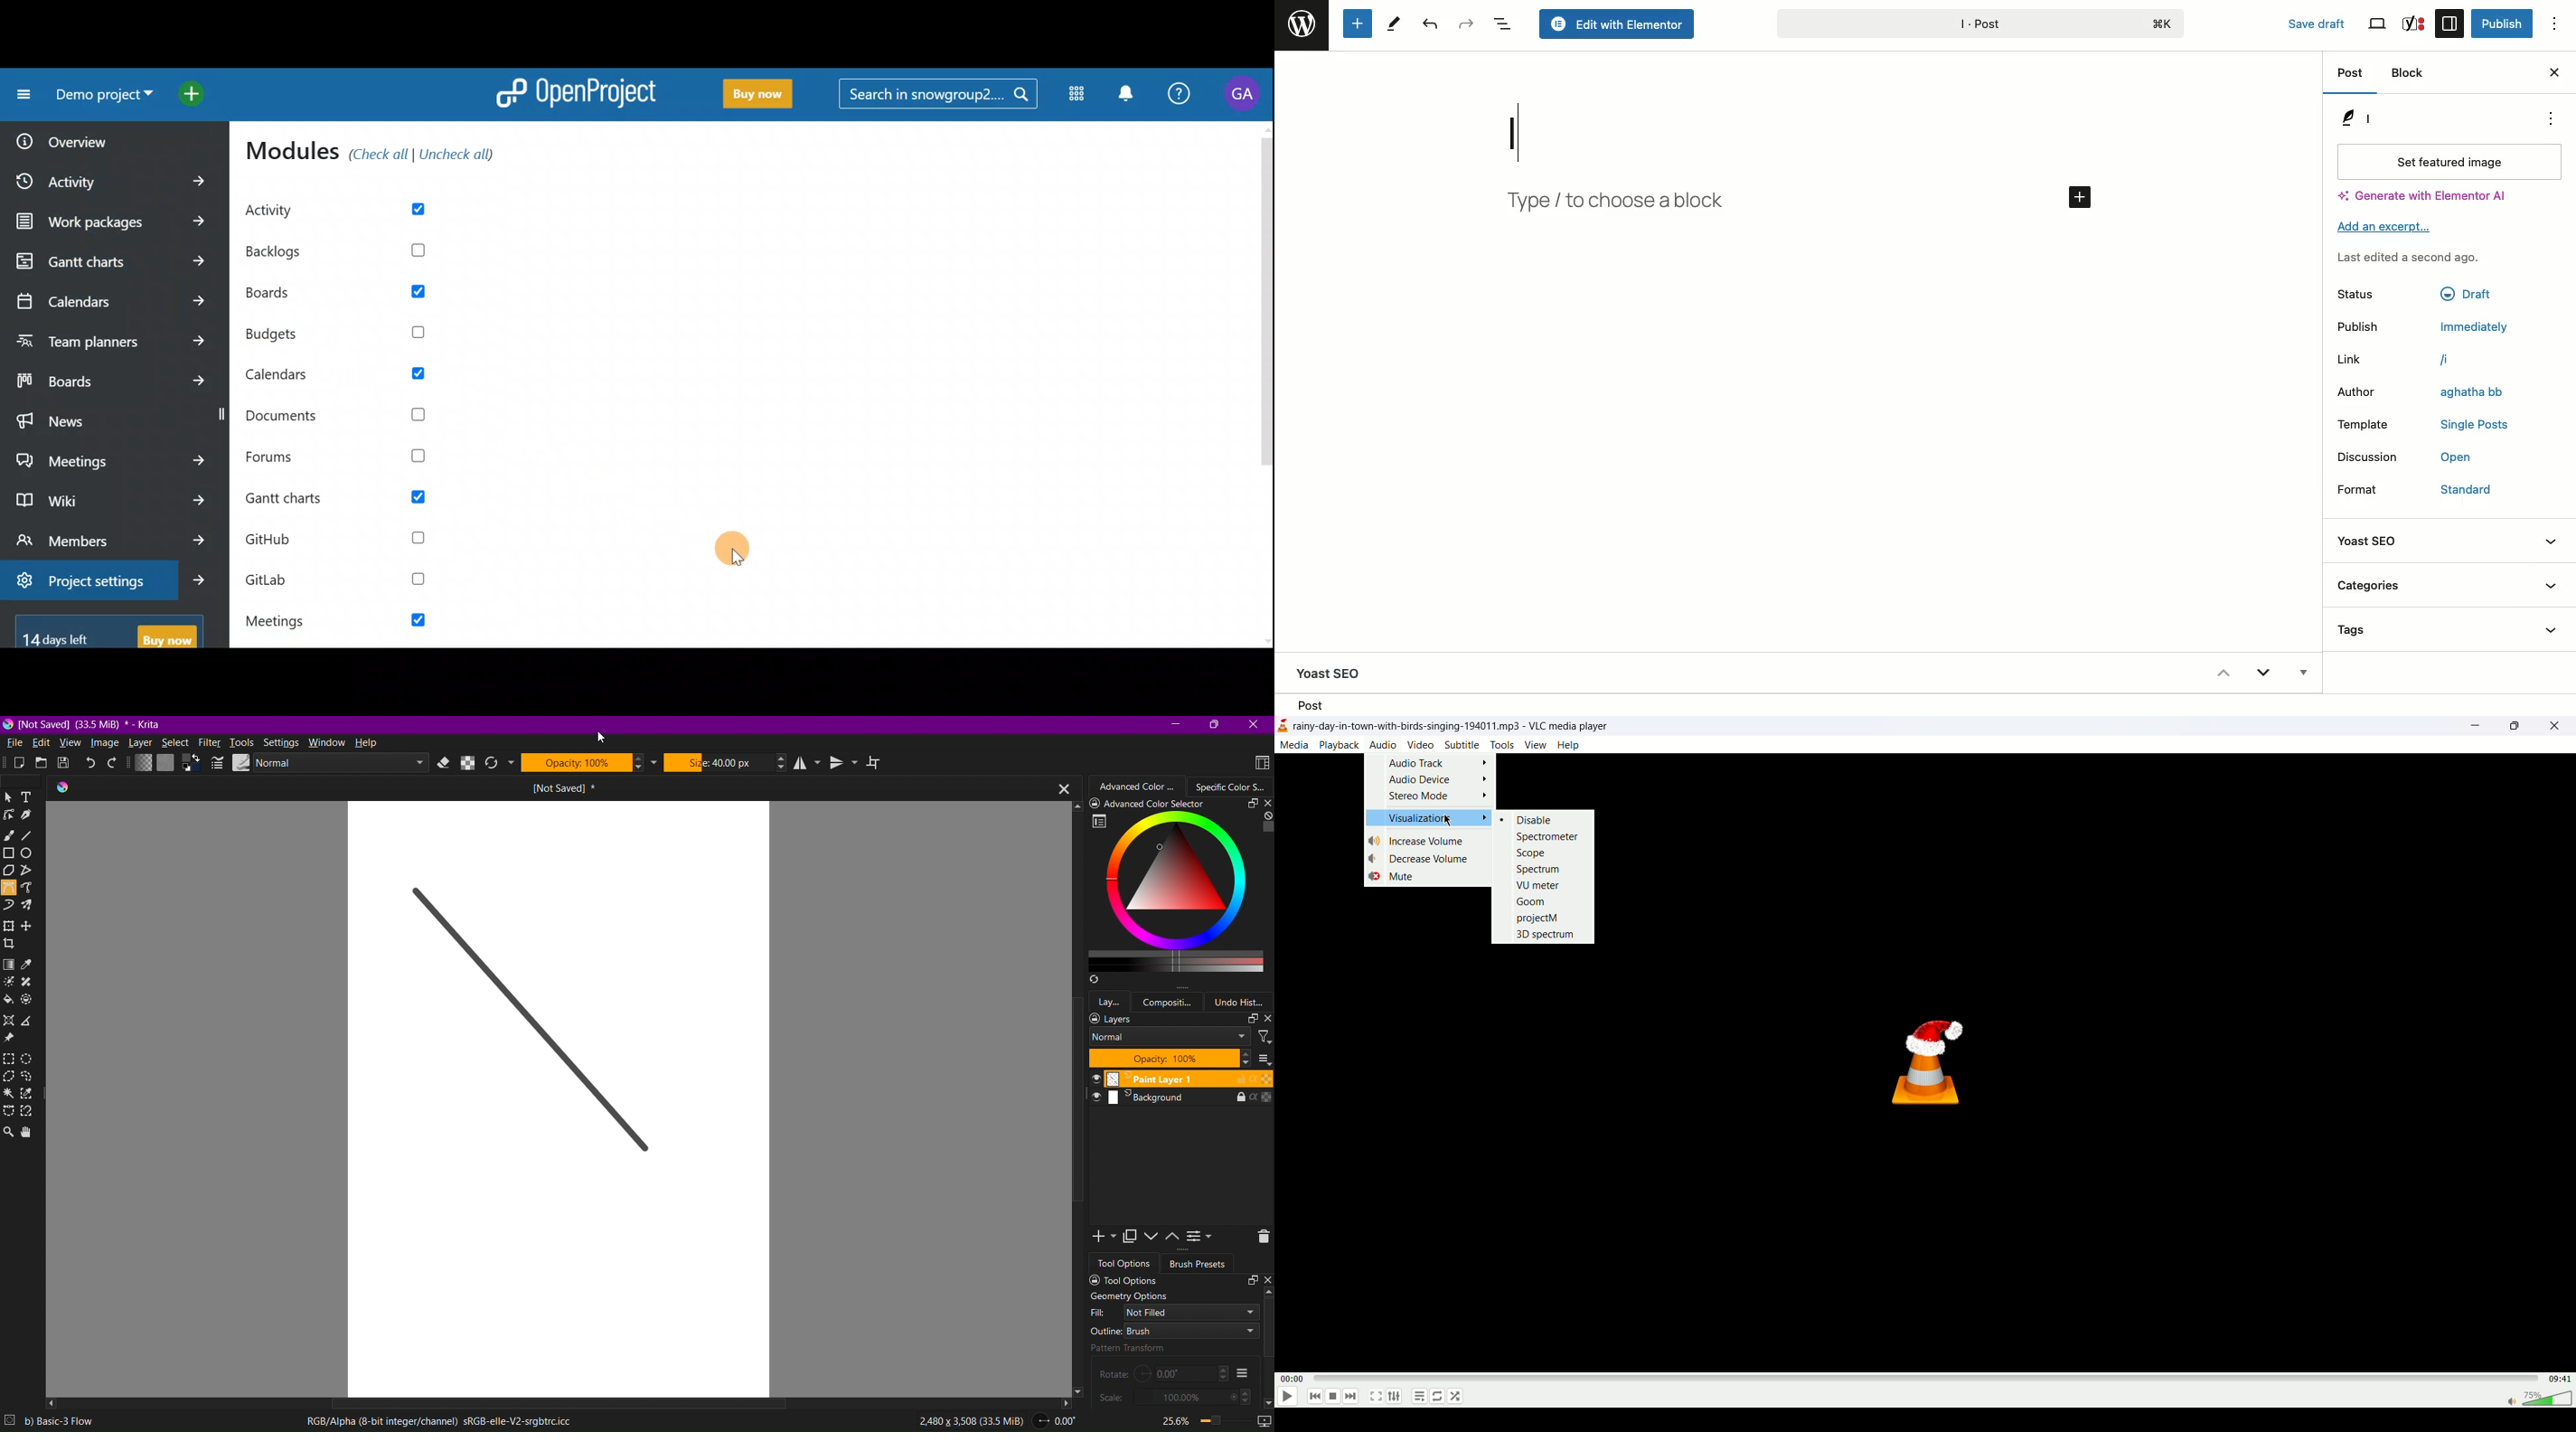  I want to click on Edit Shapes Tool, so click(11, 818).